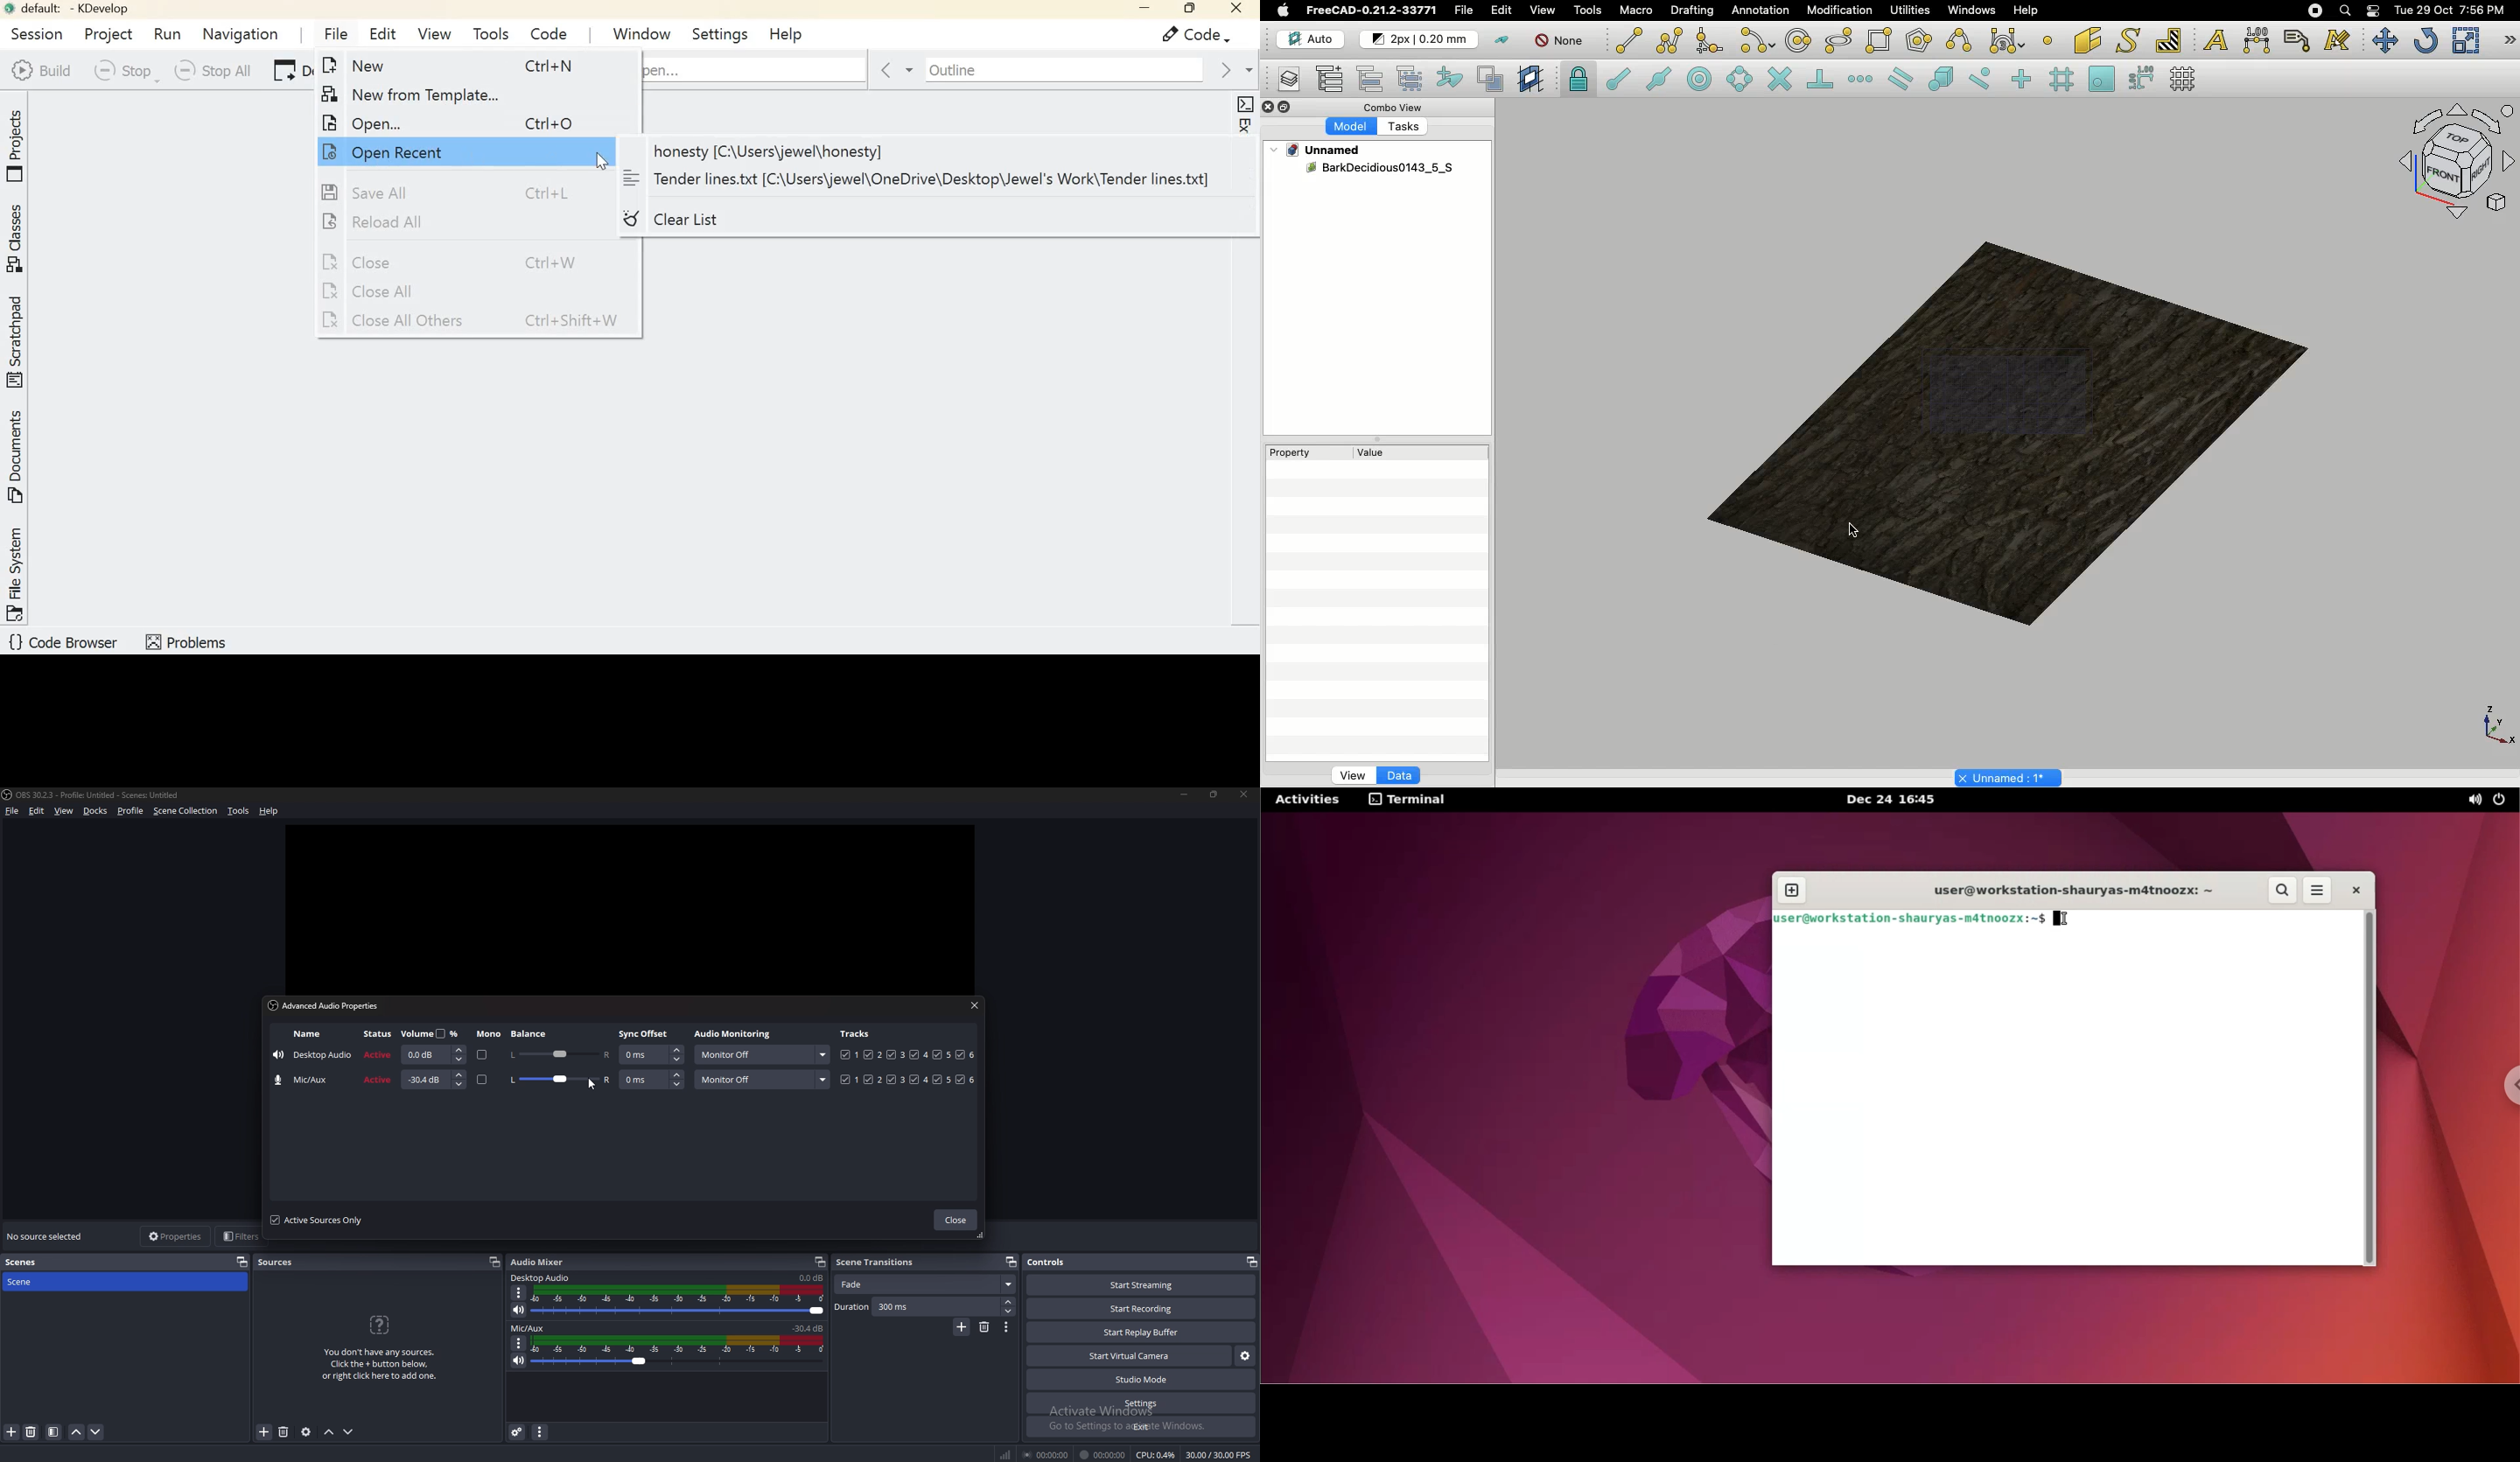  What do you see at coordinates (454, 93) in the screenshot?
I see `New from template` at bounding box center [454, 93].